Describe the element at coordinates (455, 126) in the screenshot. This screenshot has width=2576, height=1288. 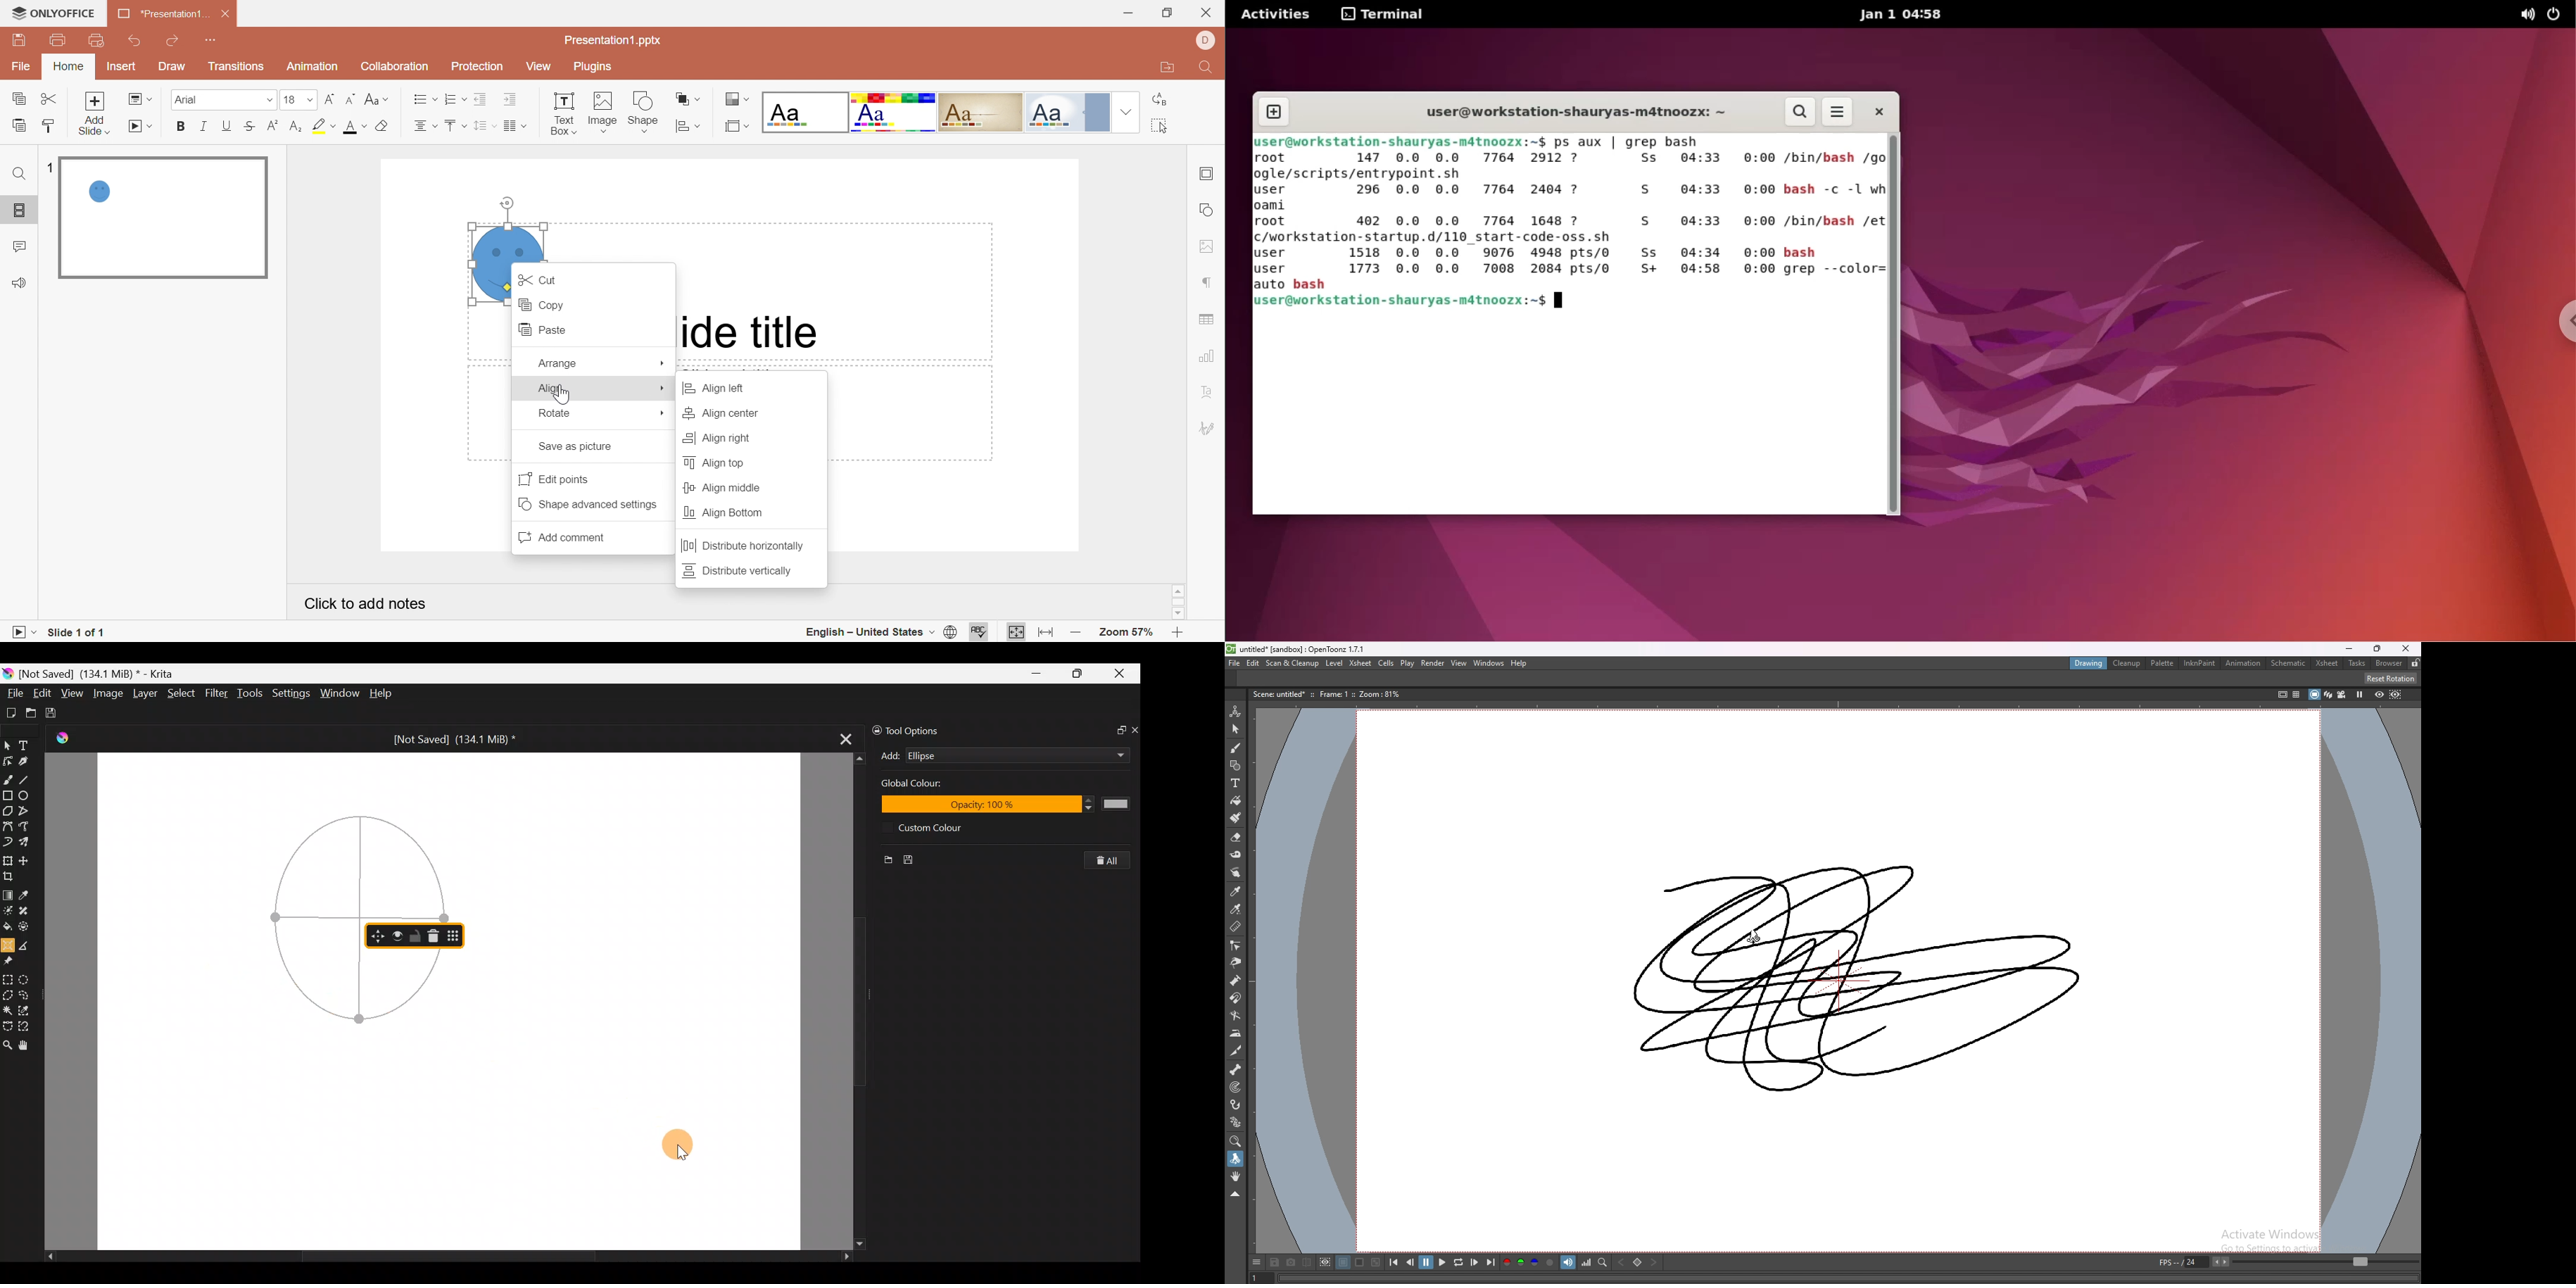
I see `Align Top` at that location.